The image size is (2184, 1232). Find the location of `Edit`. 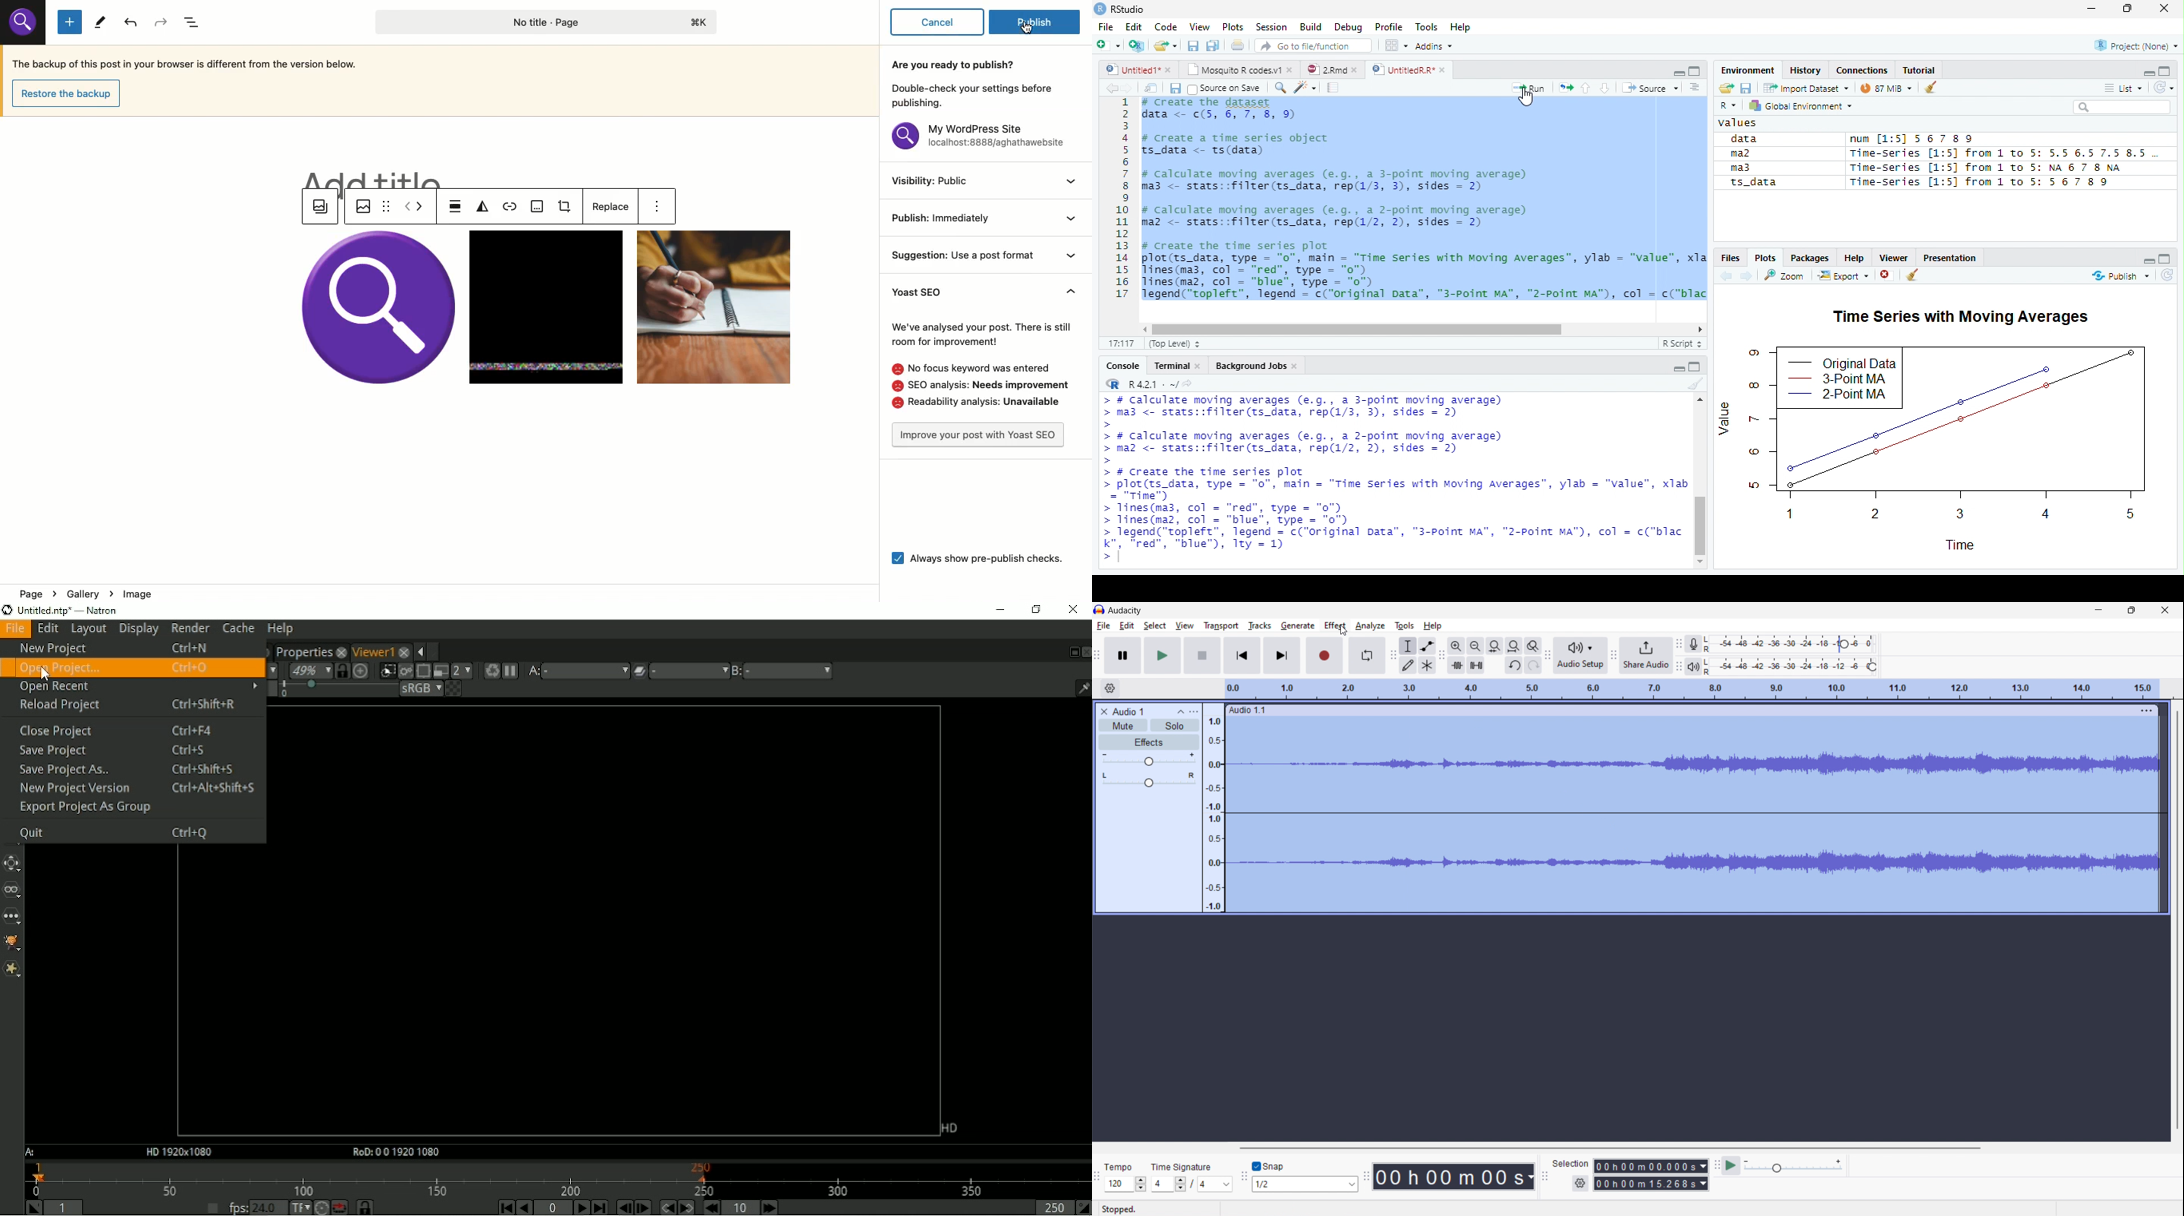

Edit is located at coordinates (1134, 26).